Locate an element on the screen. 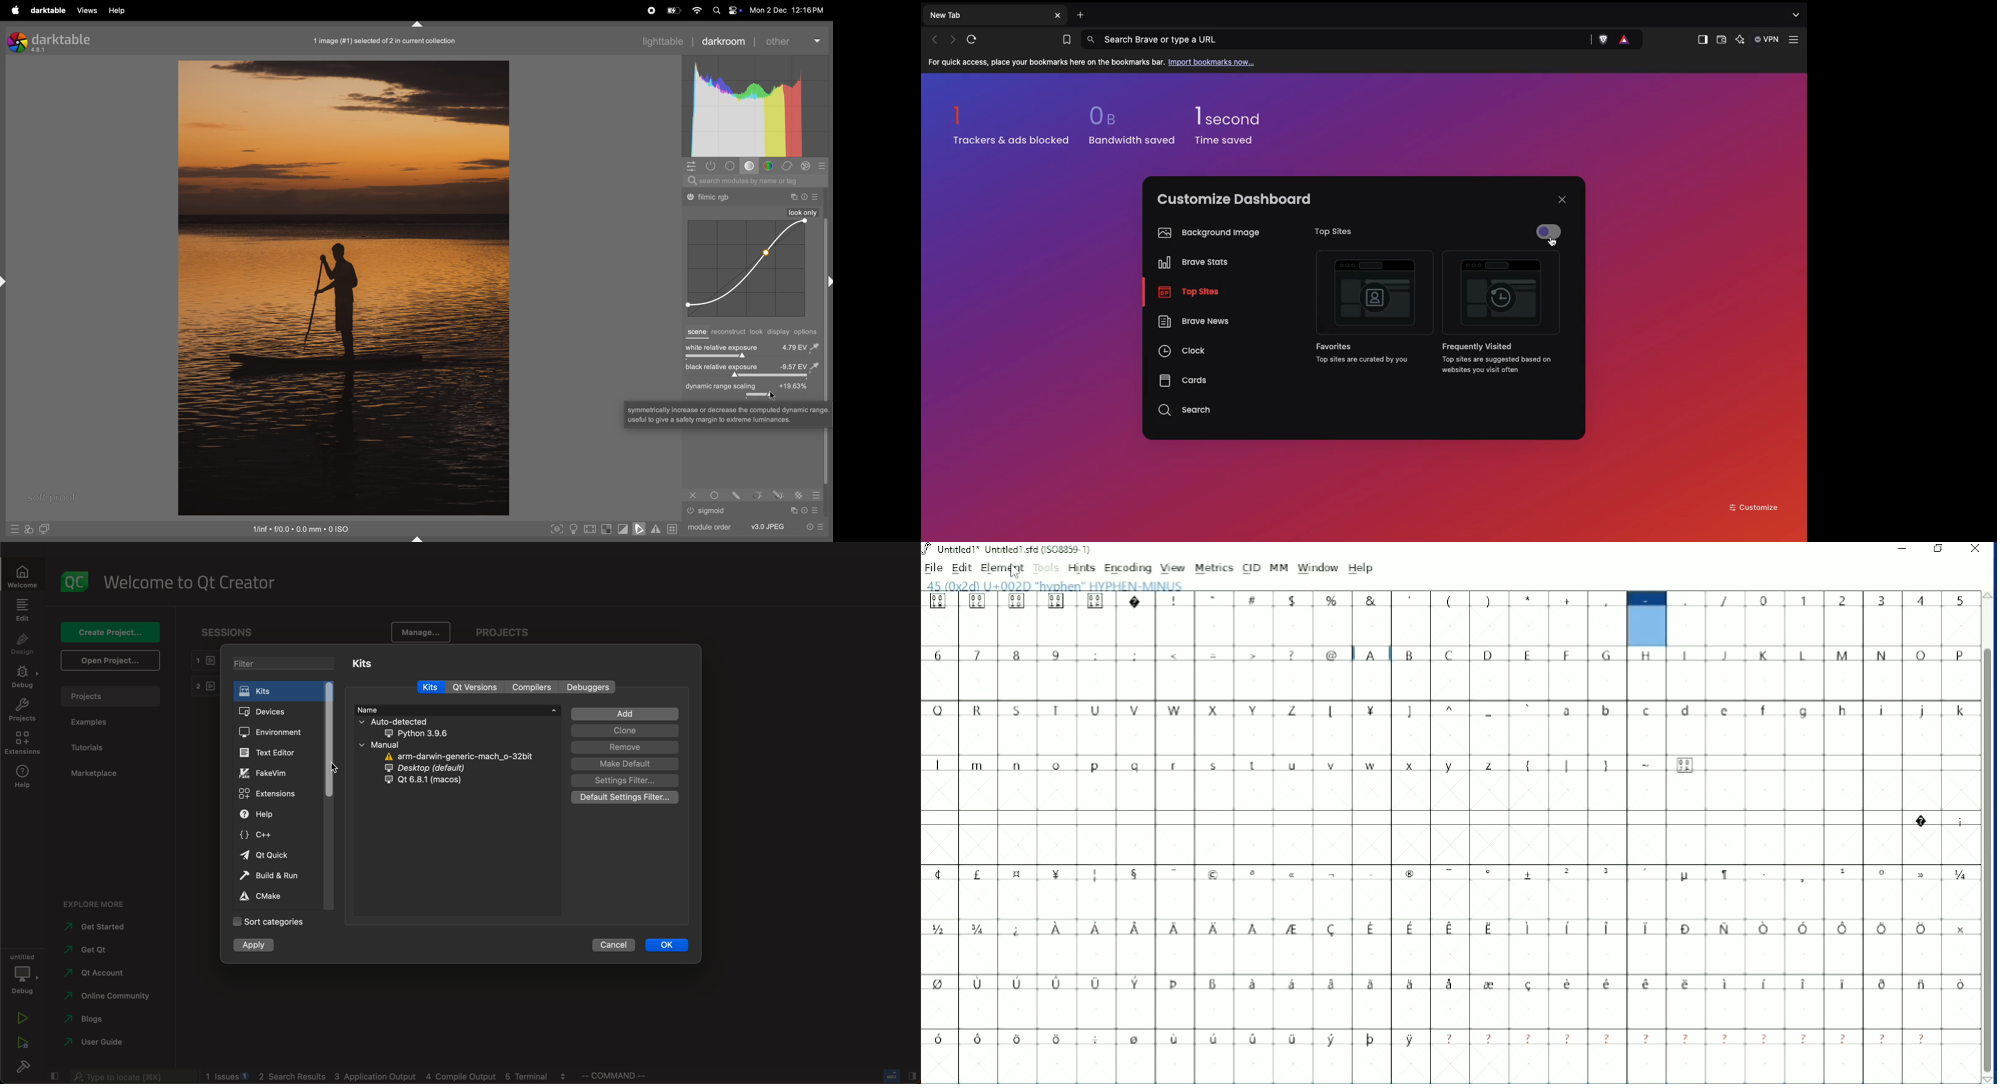  top sites is located at coordinates (1190, 293).